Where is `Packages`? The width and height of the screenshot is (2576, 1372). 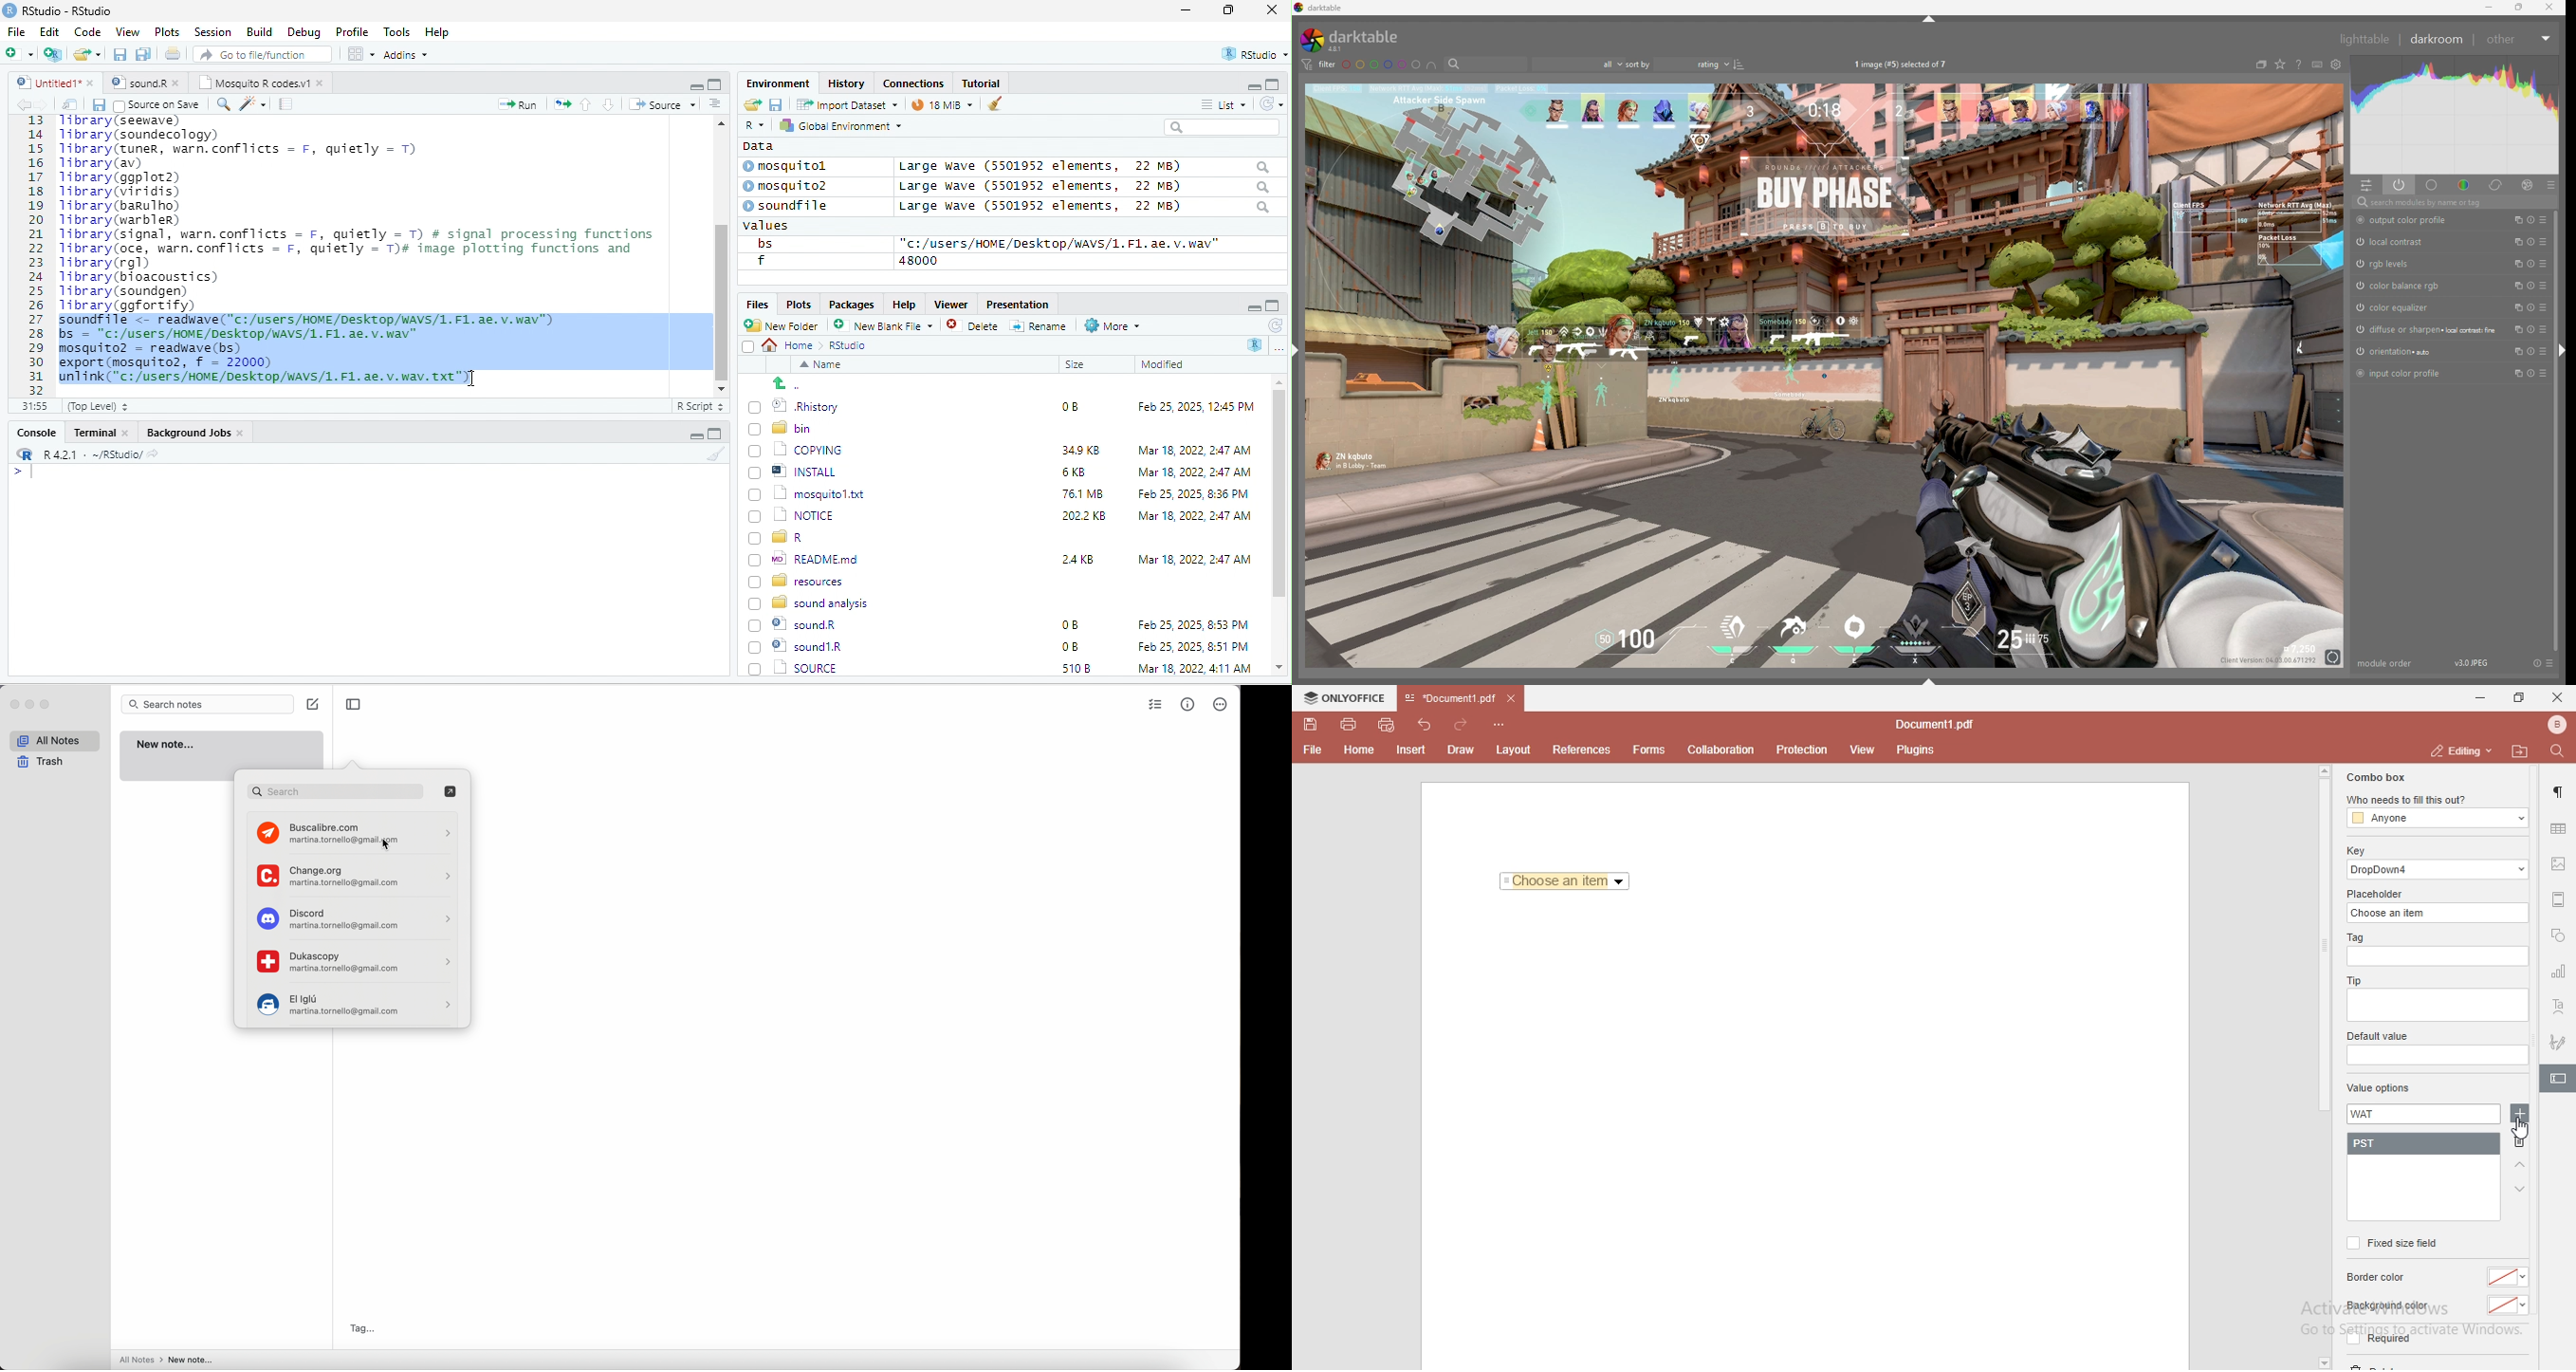
Packages is located at coordinates (855, 304).